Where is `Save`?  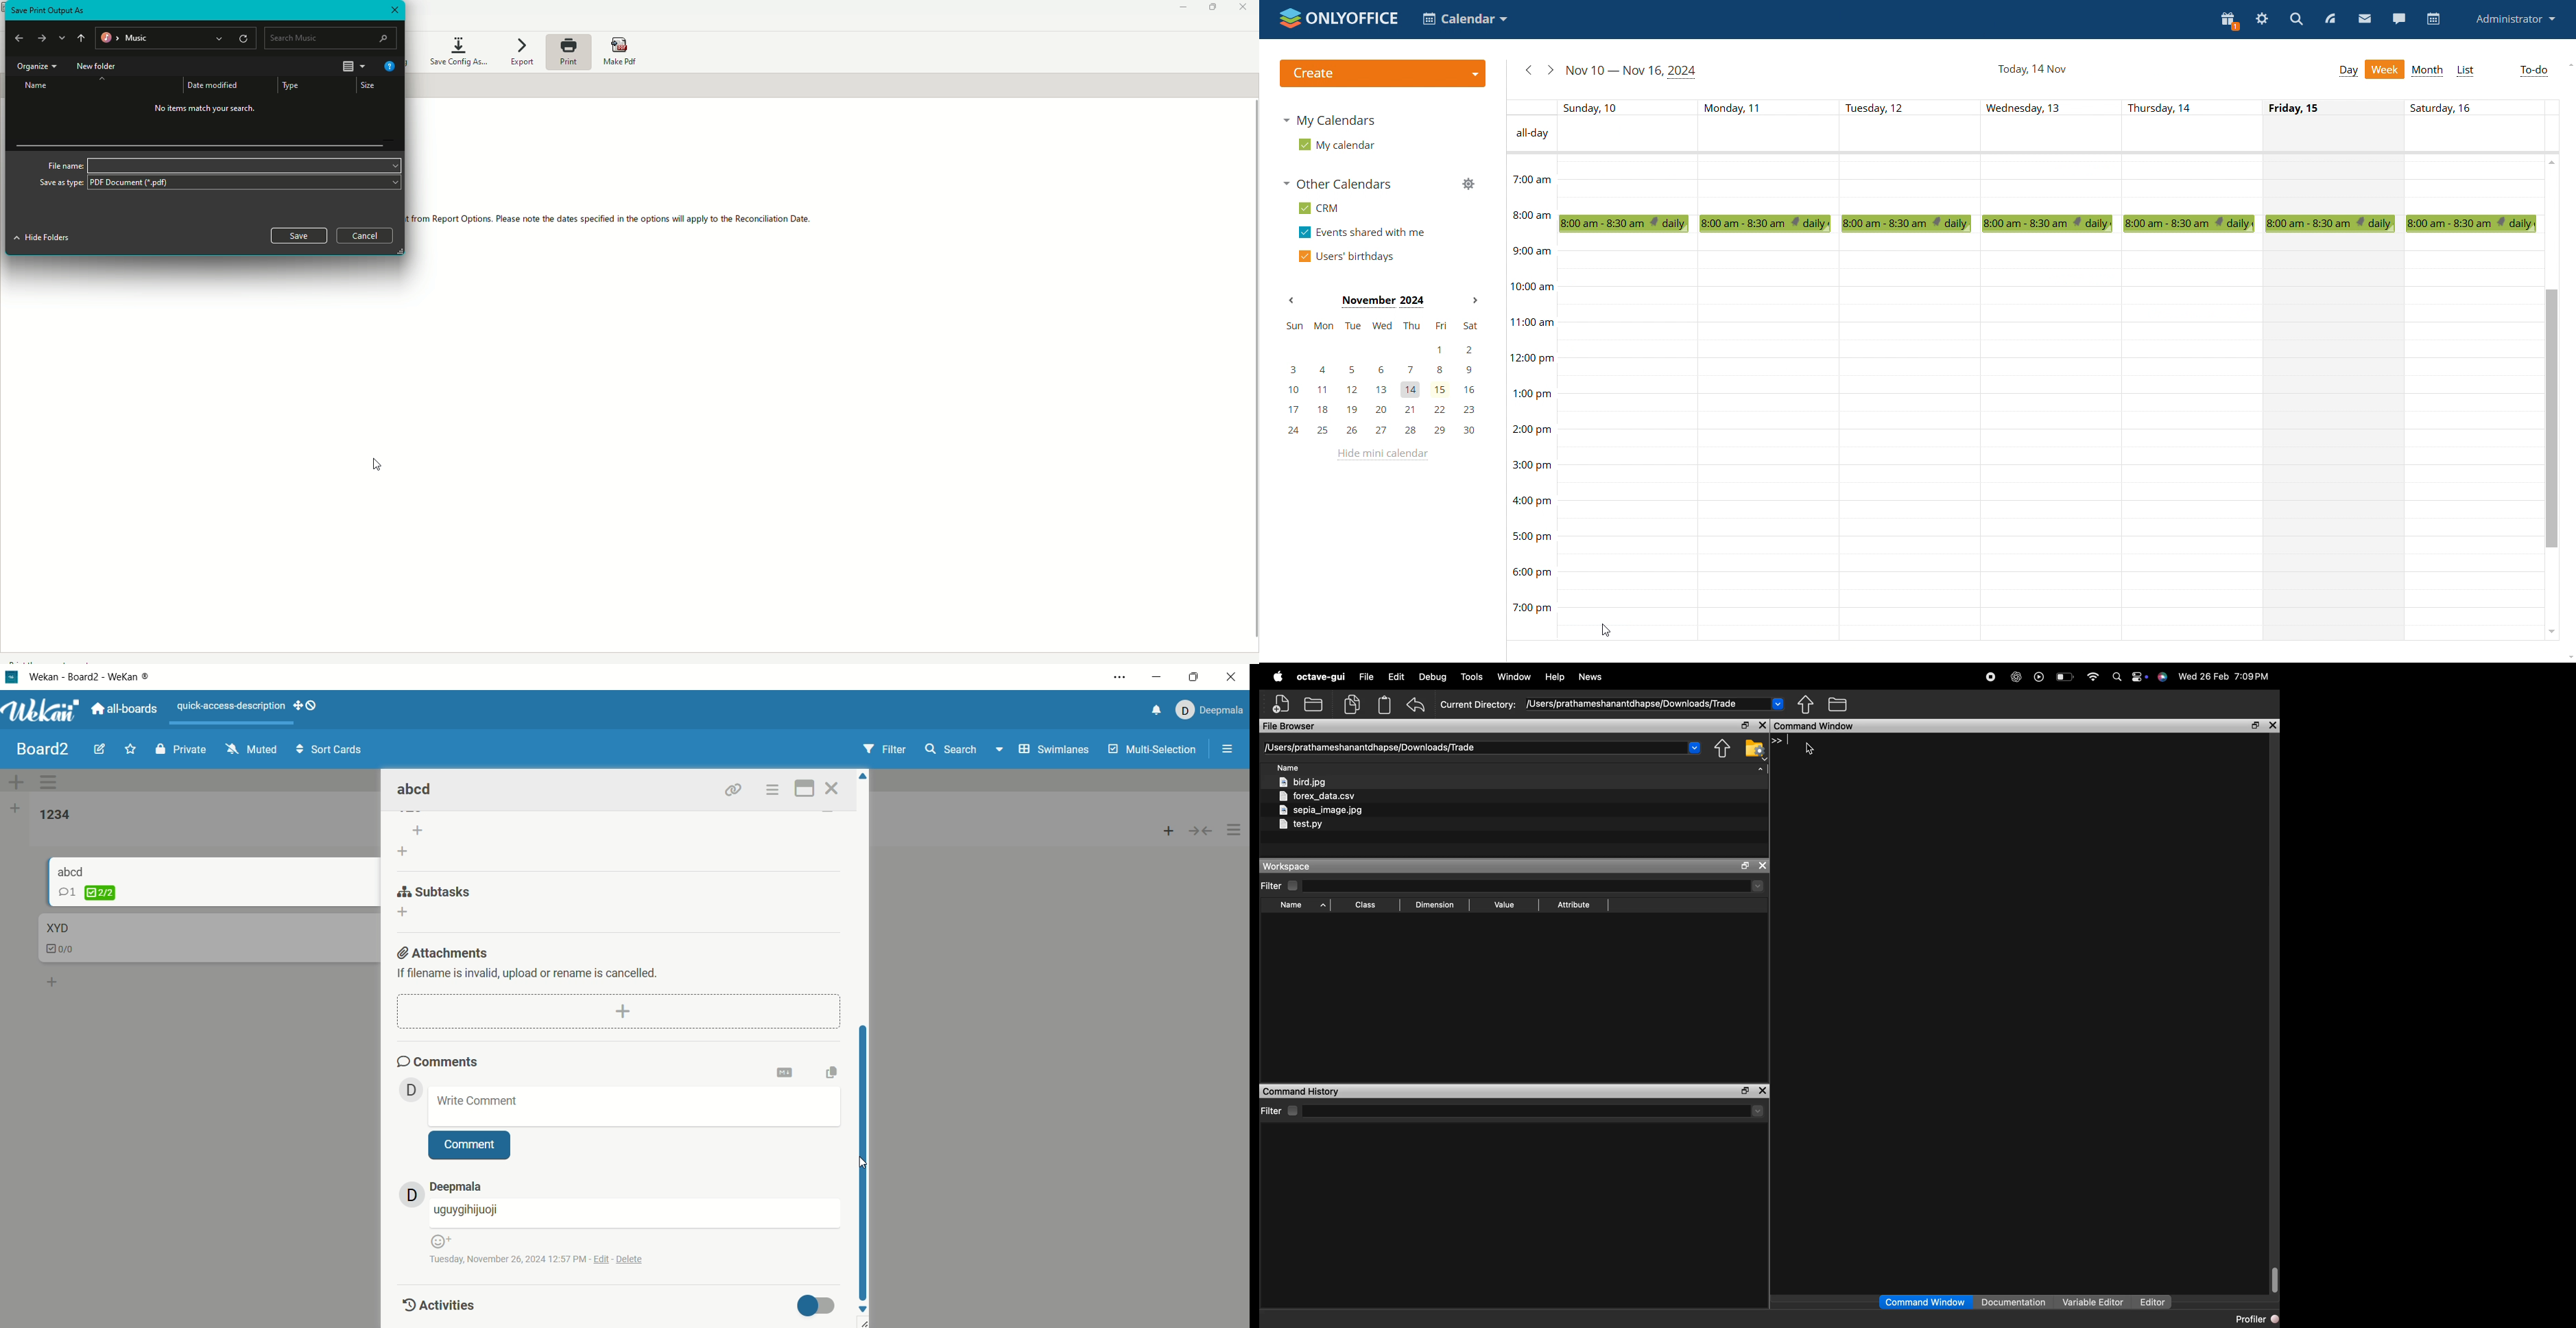 Save is located at coordinates (297, 234).